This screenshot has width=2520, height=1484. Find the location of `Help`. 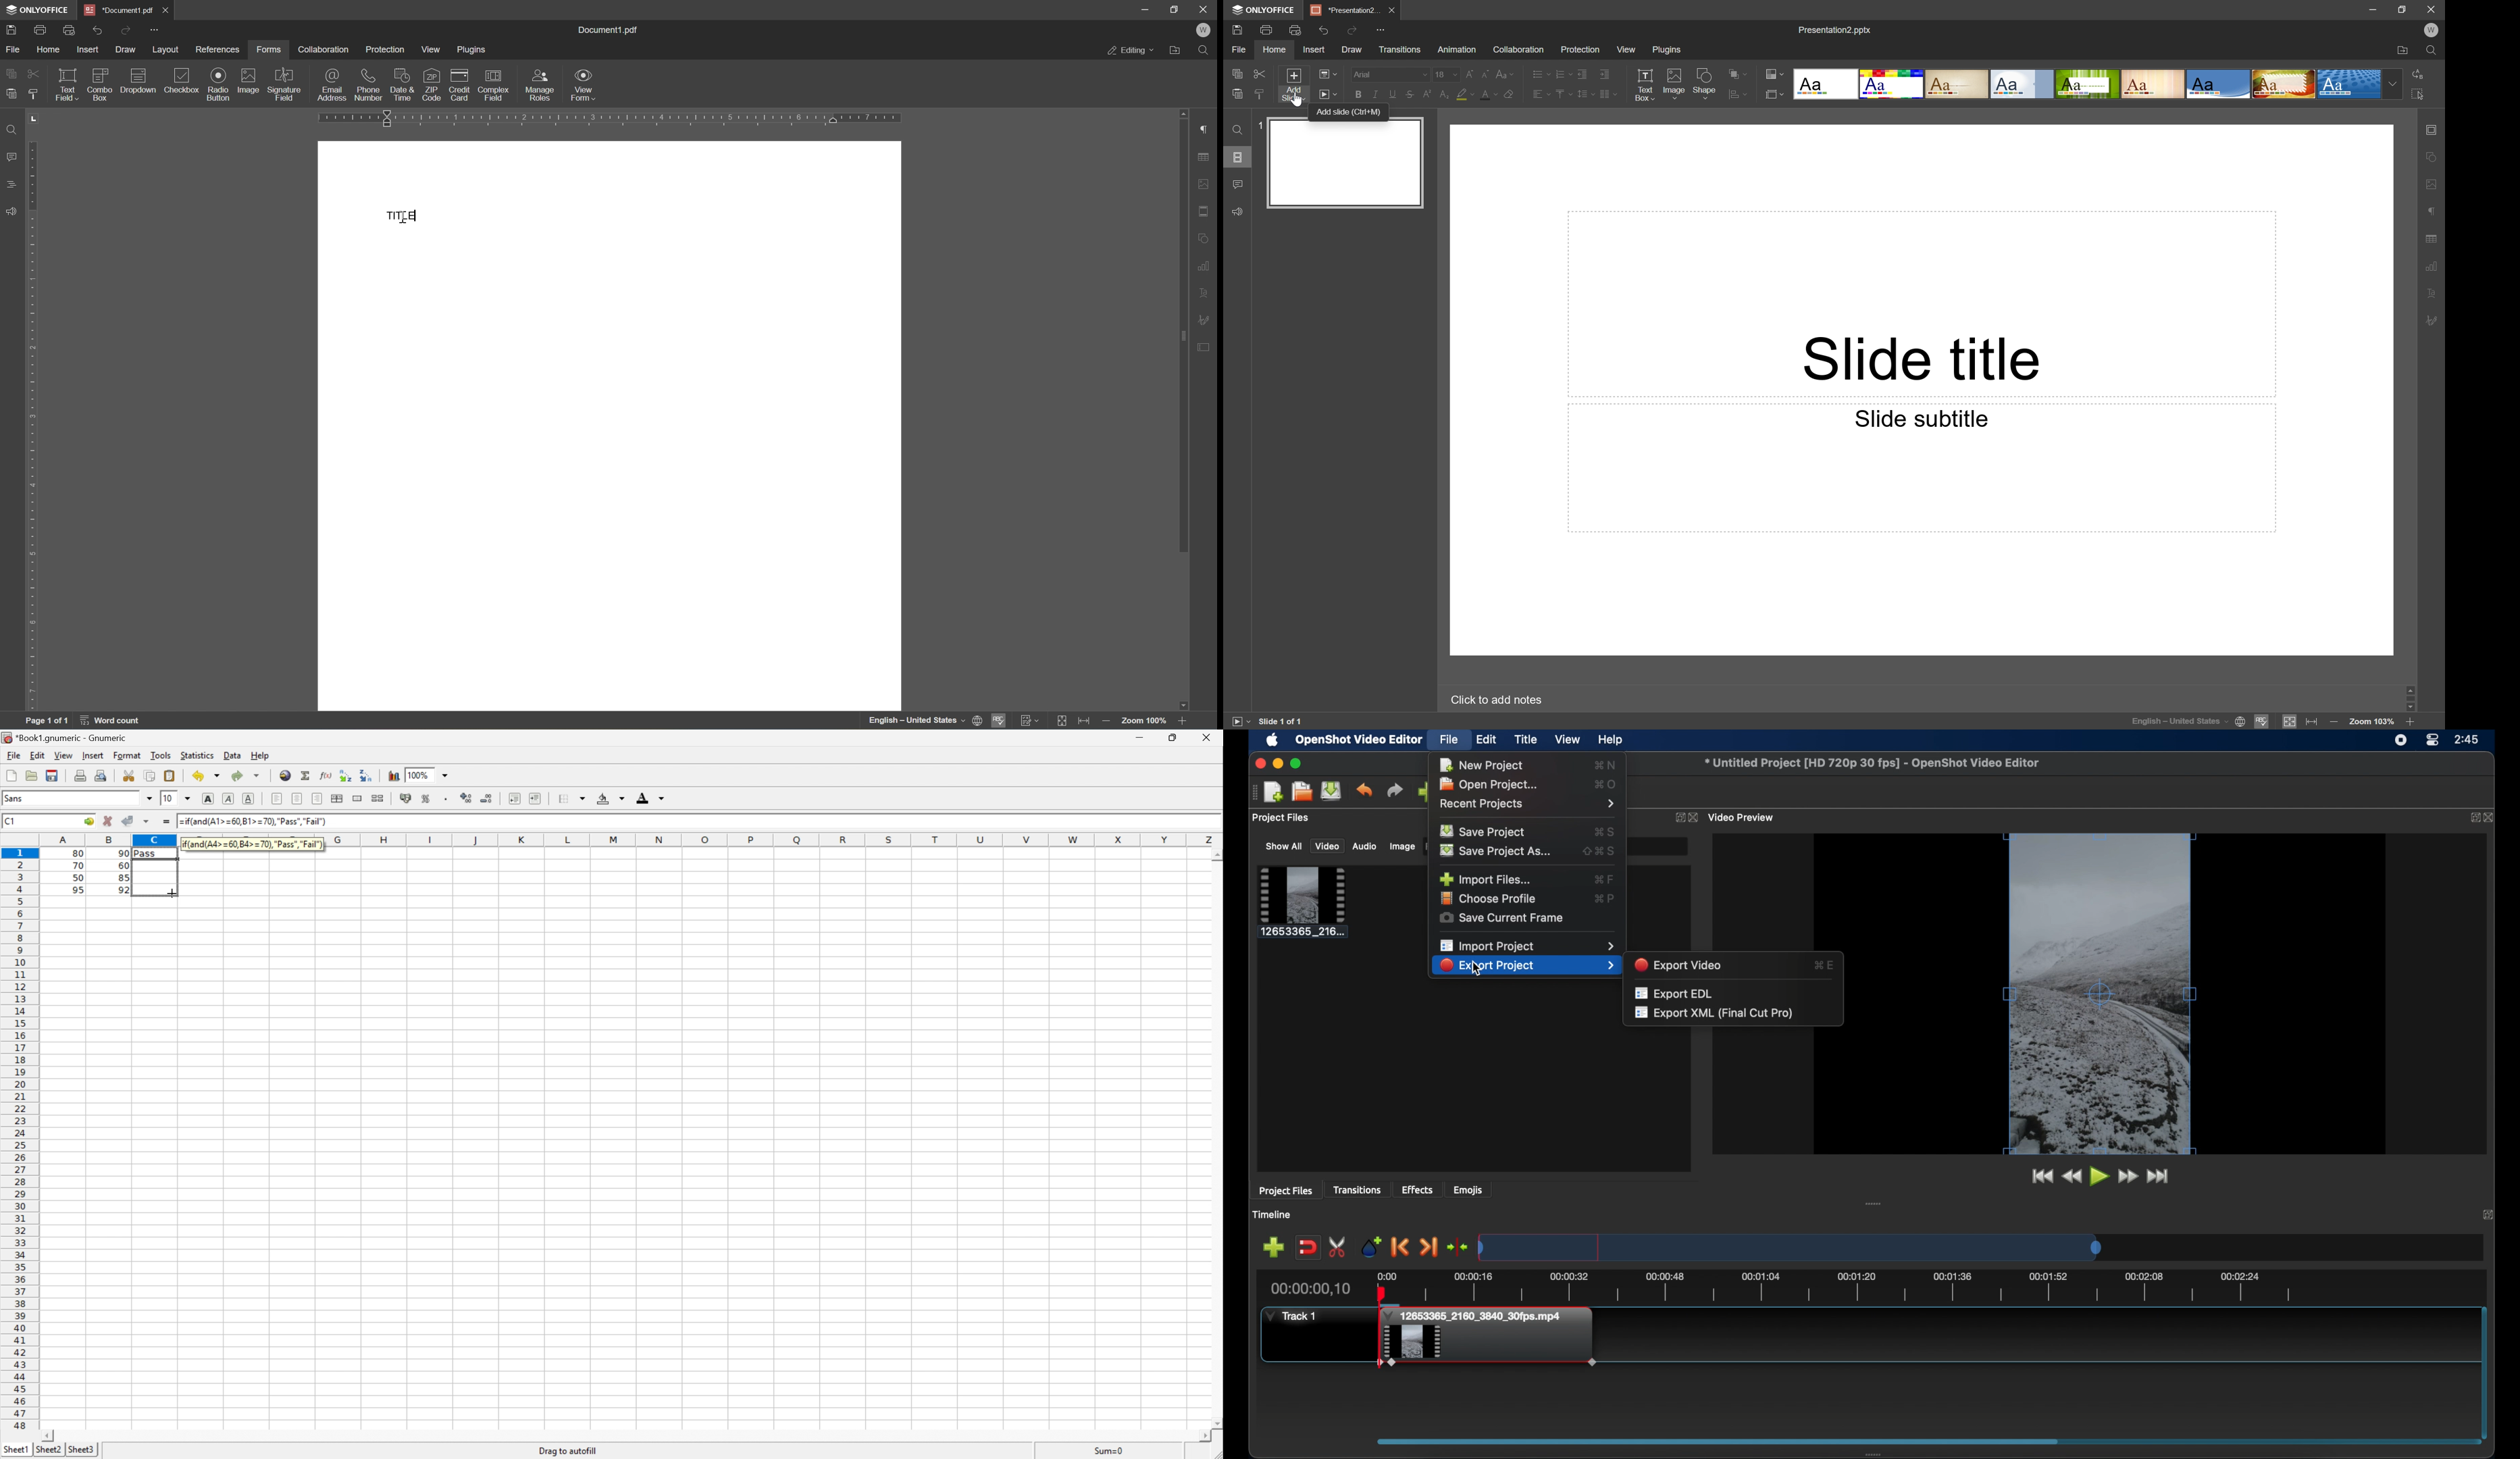

Help is located at coordinates (261, 756).